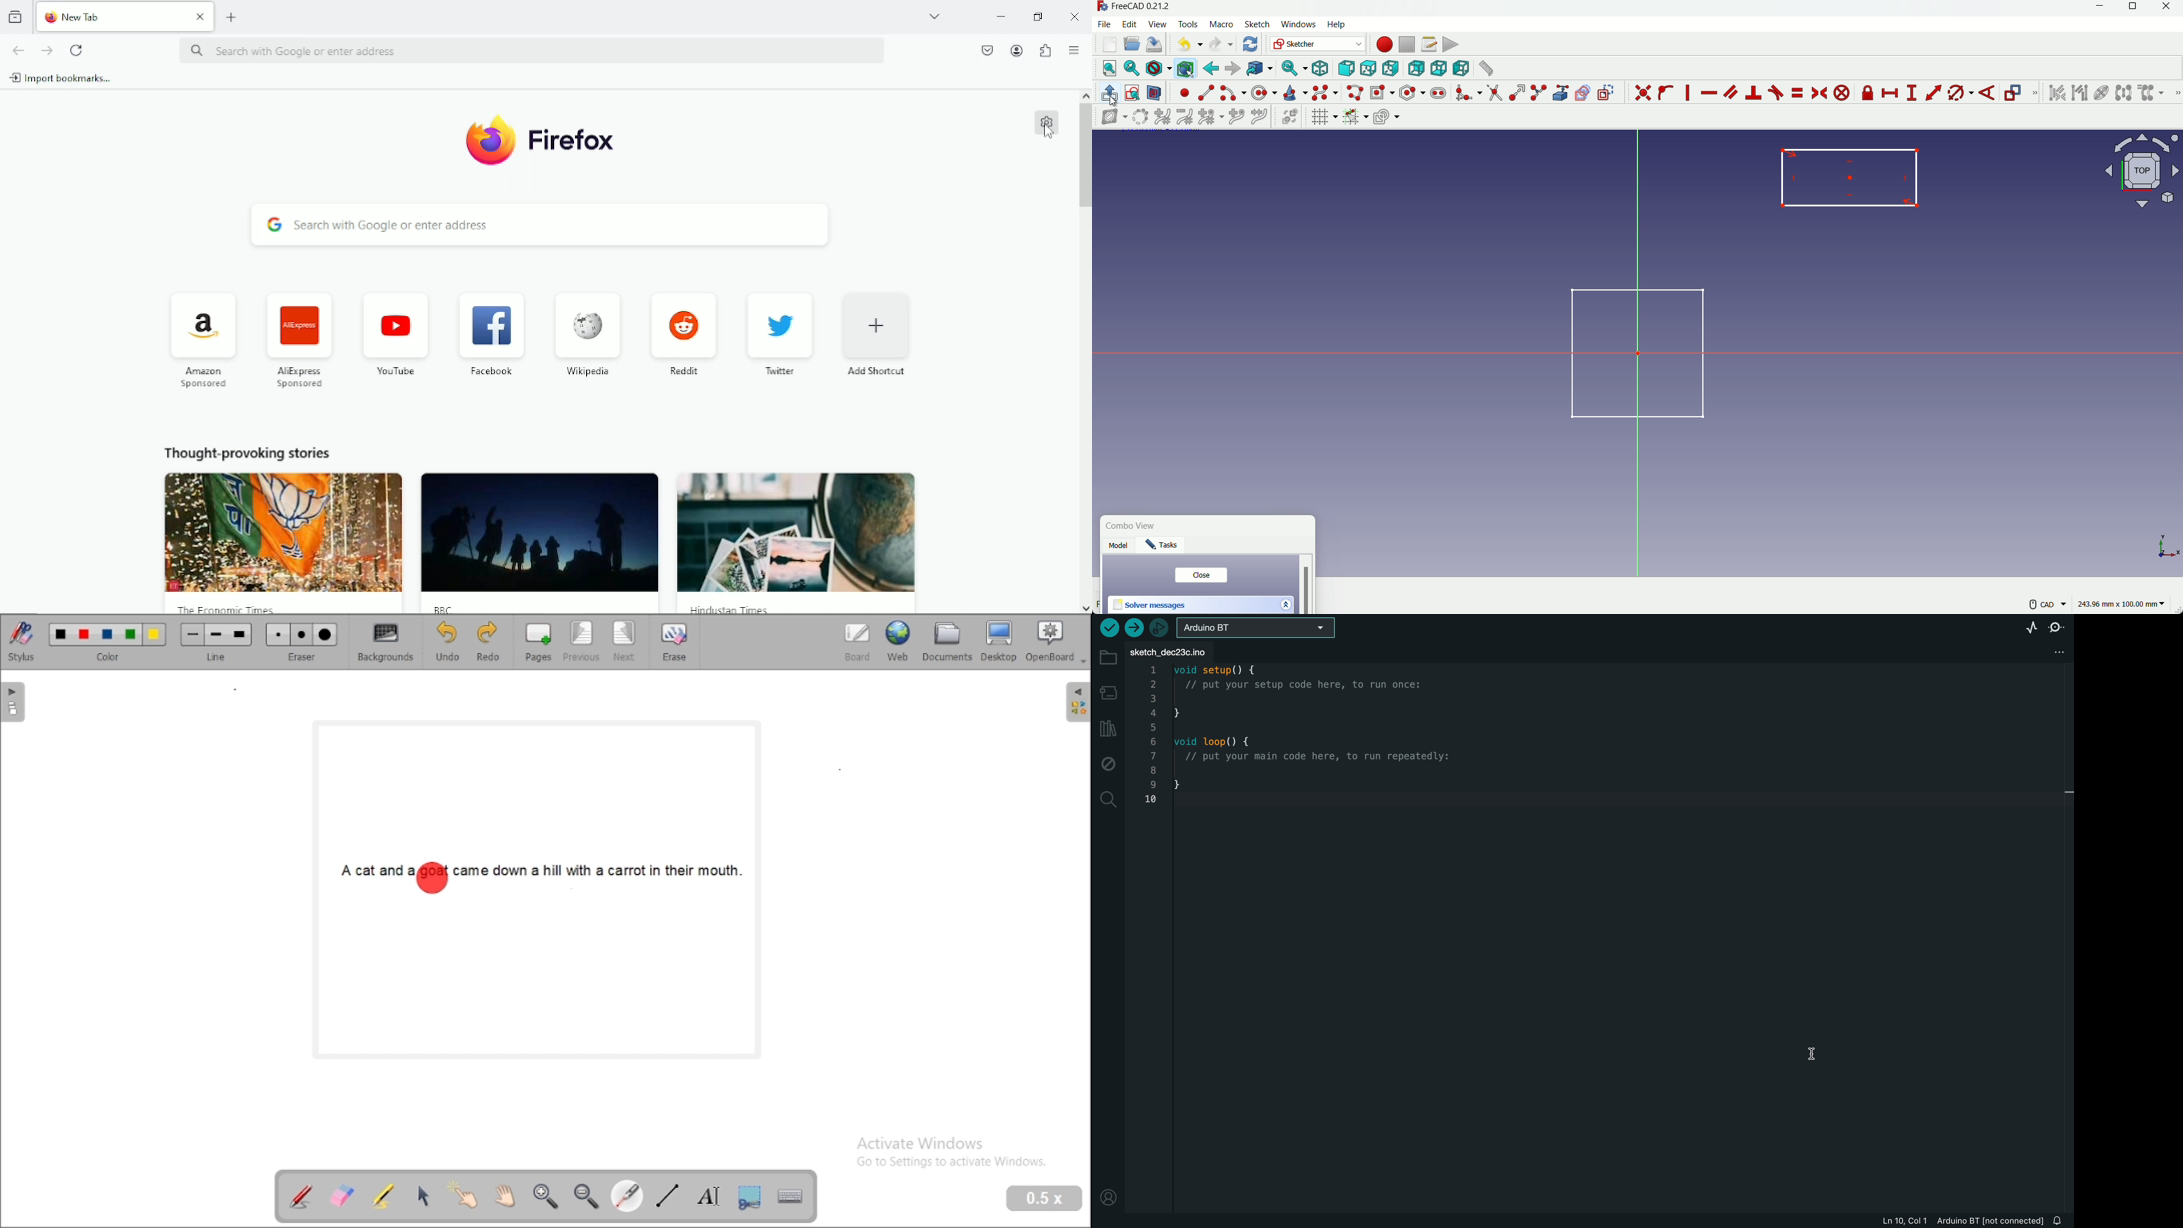  What do you see at coordinates (462, 1194) in the screenshot?
I see `interact with items` at bounding box center [462, 1194].